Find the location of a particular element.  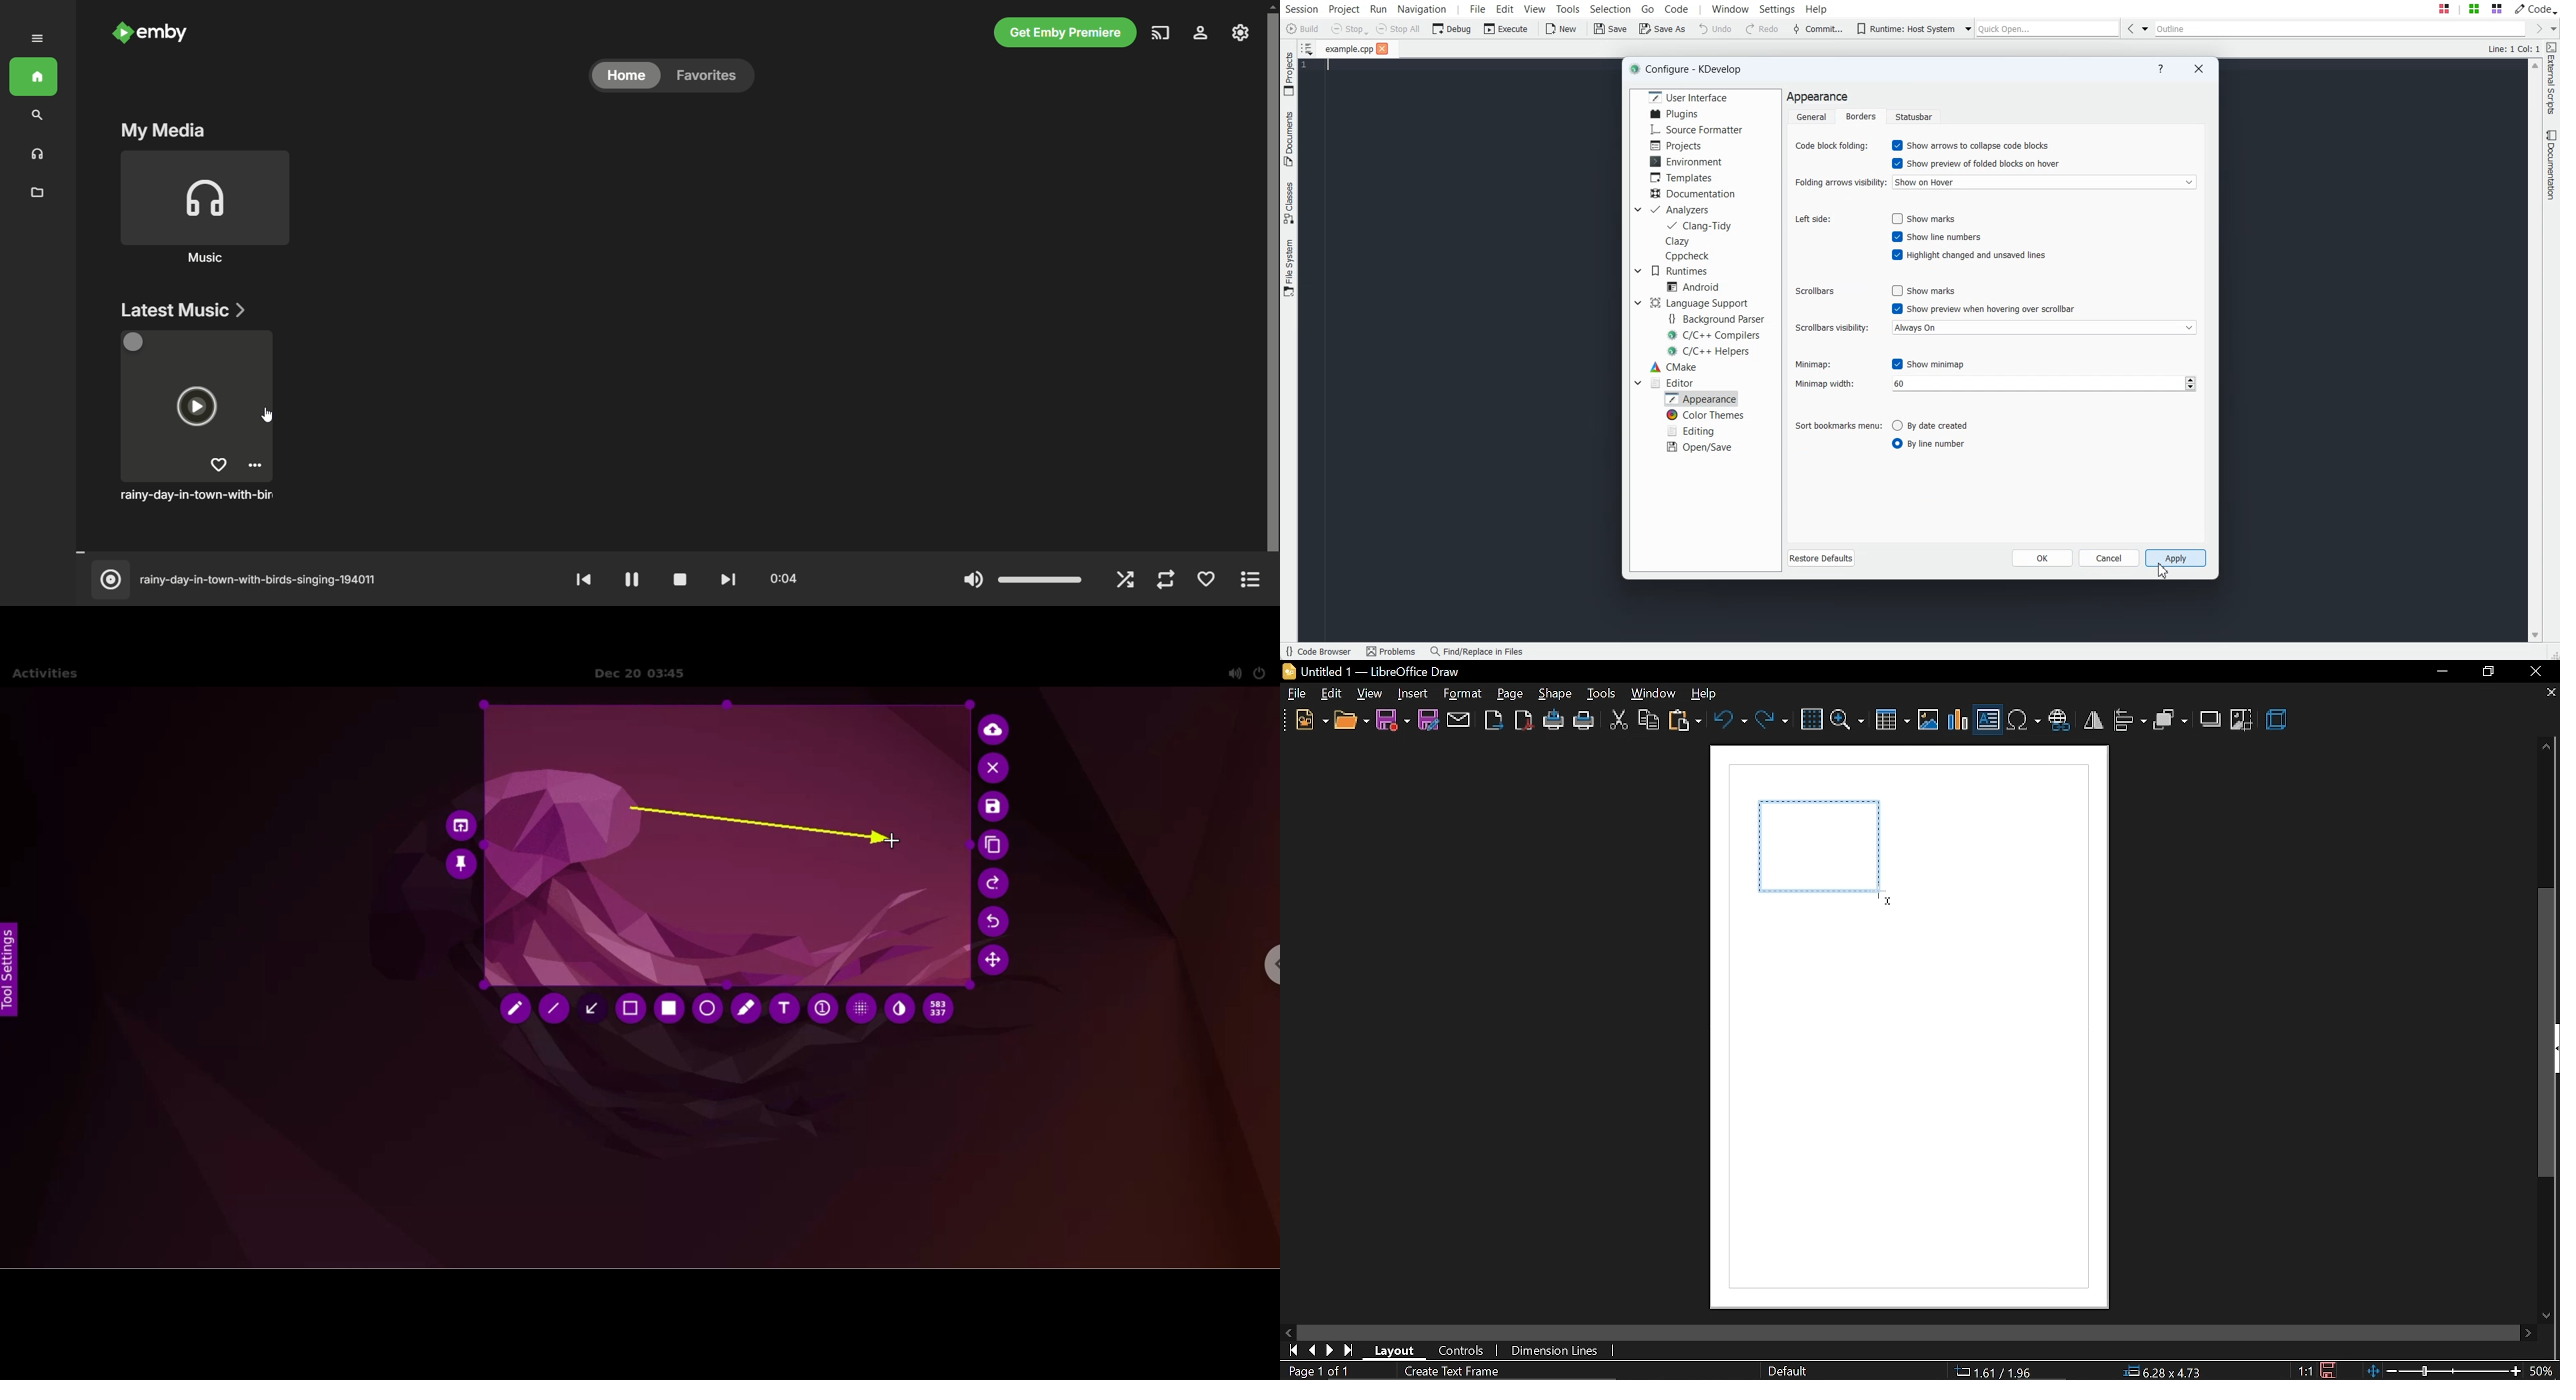

Close is located at coordinates (2197, 69).